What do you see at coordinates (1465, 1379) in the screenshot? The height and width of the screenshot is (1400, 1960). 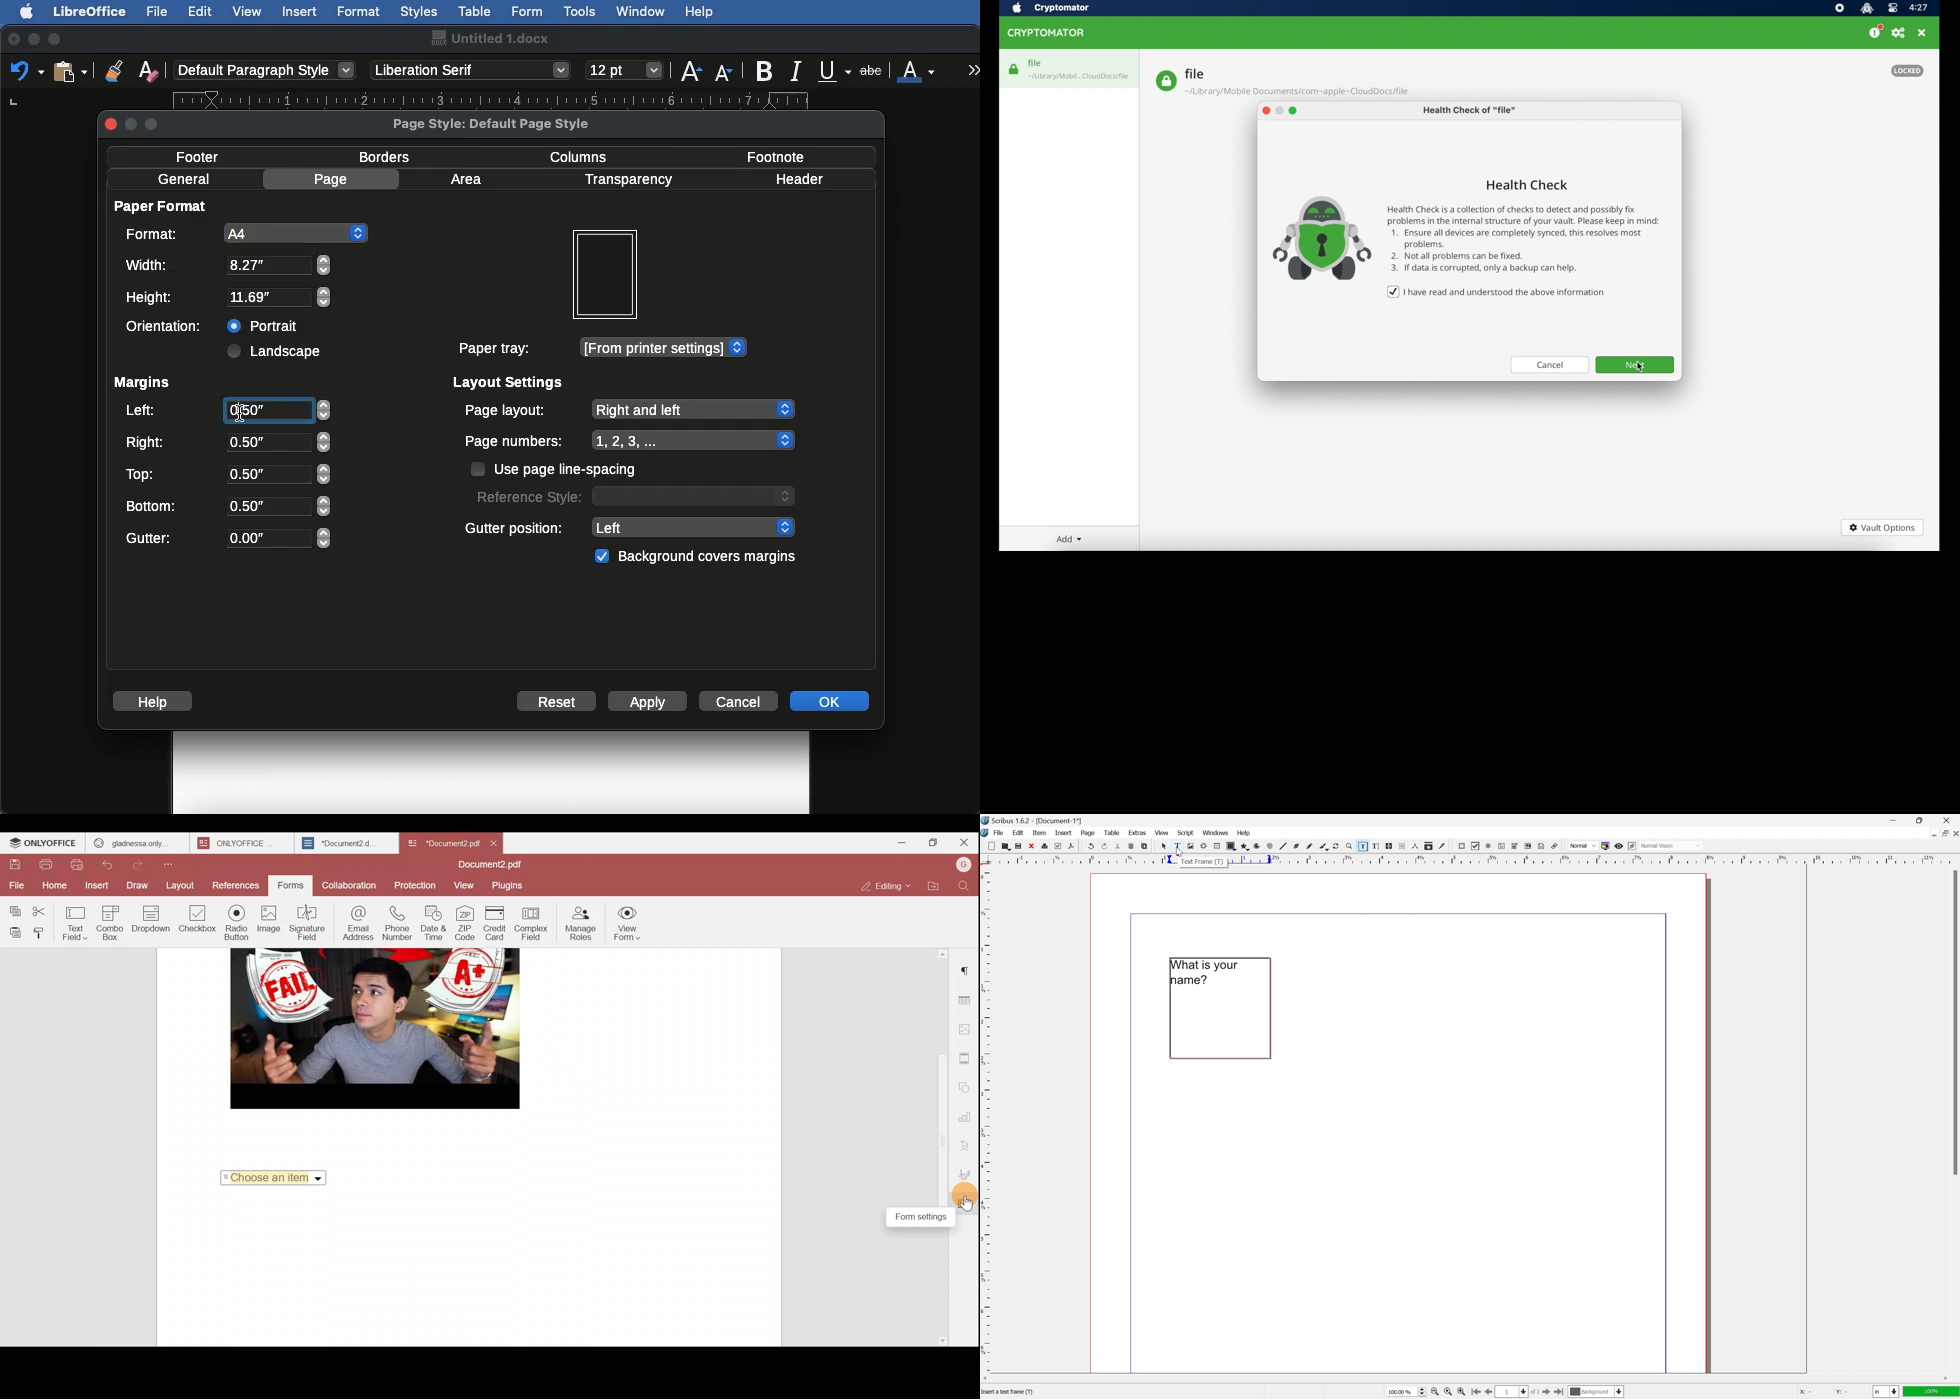 I see `scroll bar` at bounding box center [1465, 1379].